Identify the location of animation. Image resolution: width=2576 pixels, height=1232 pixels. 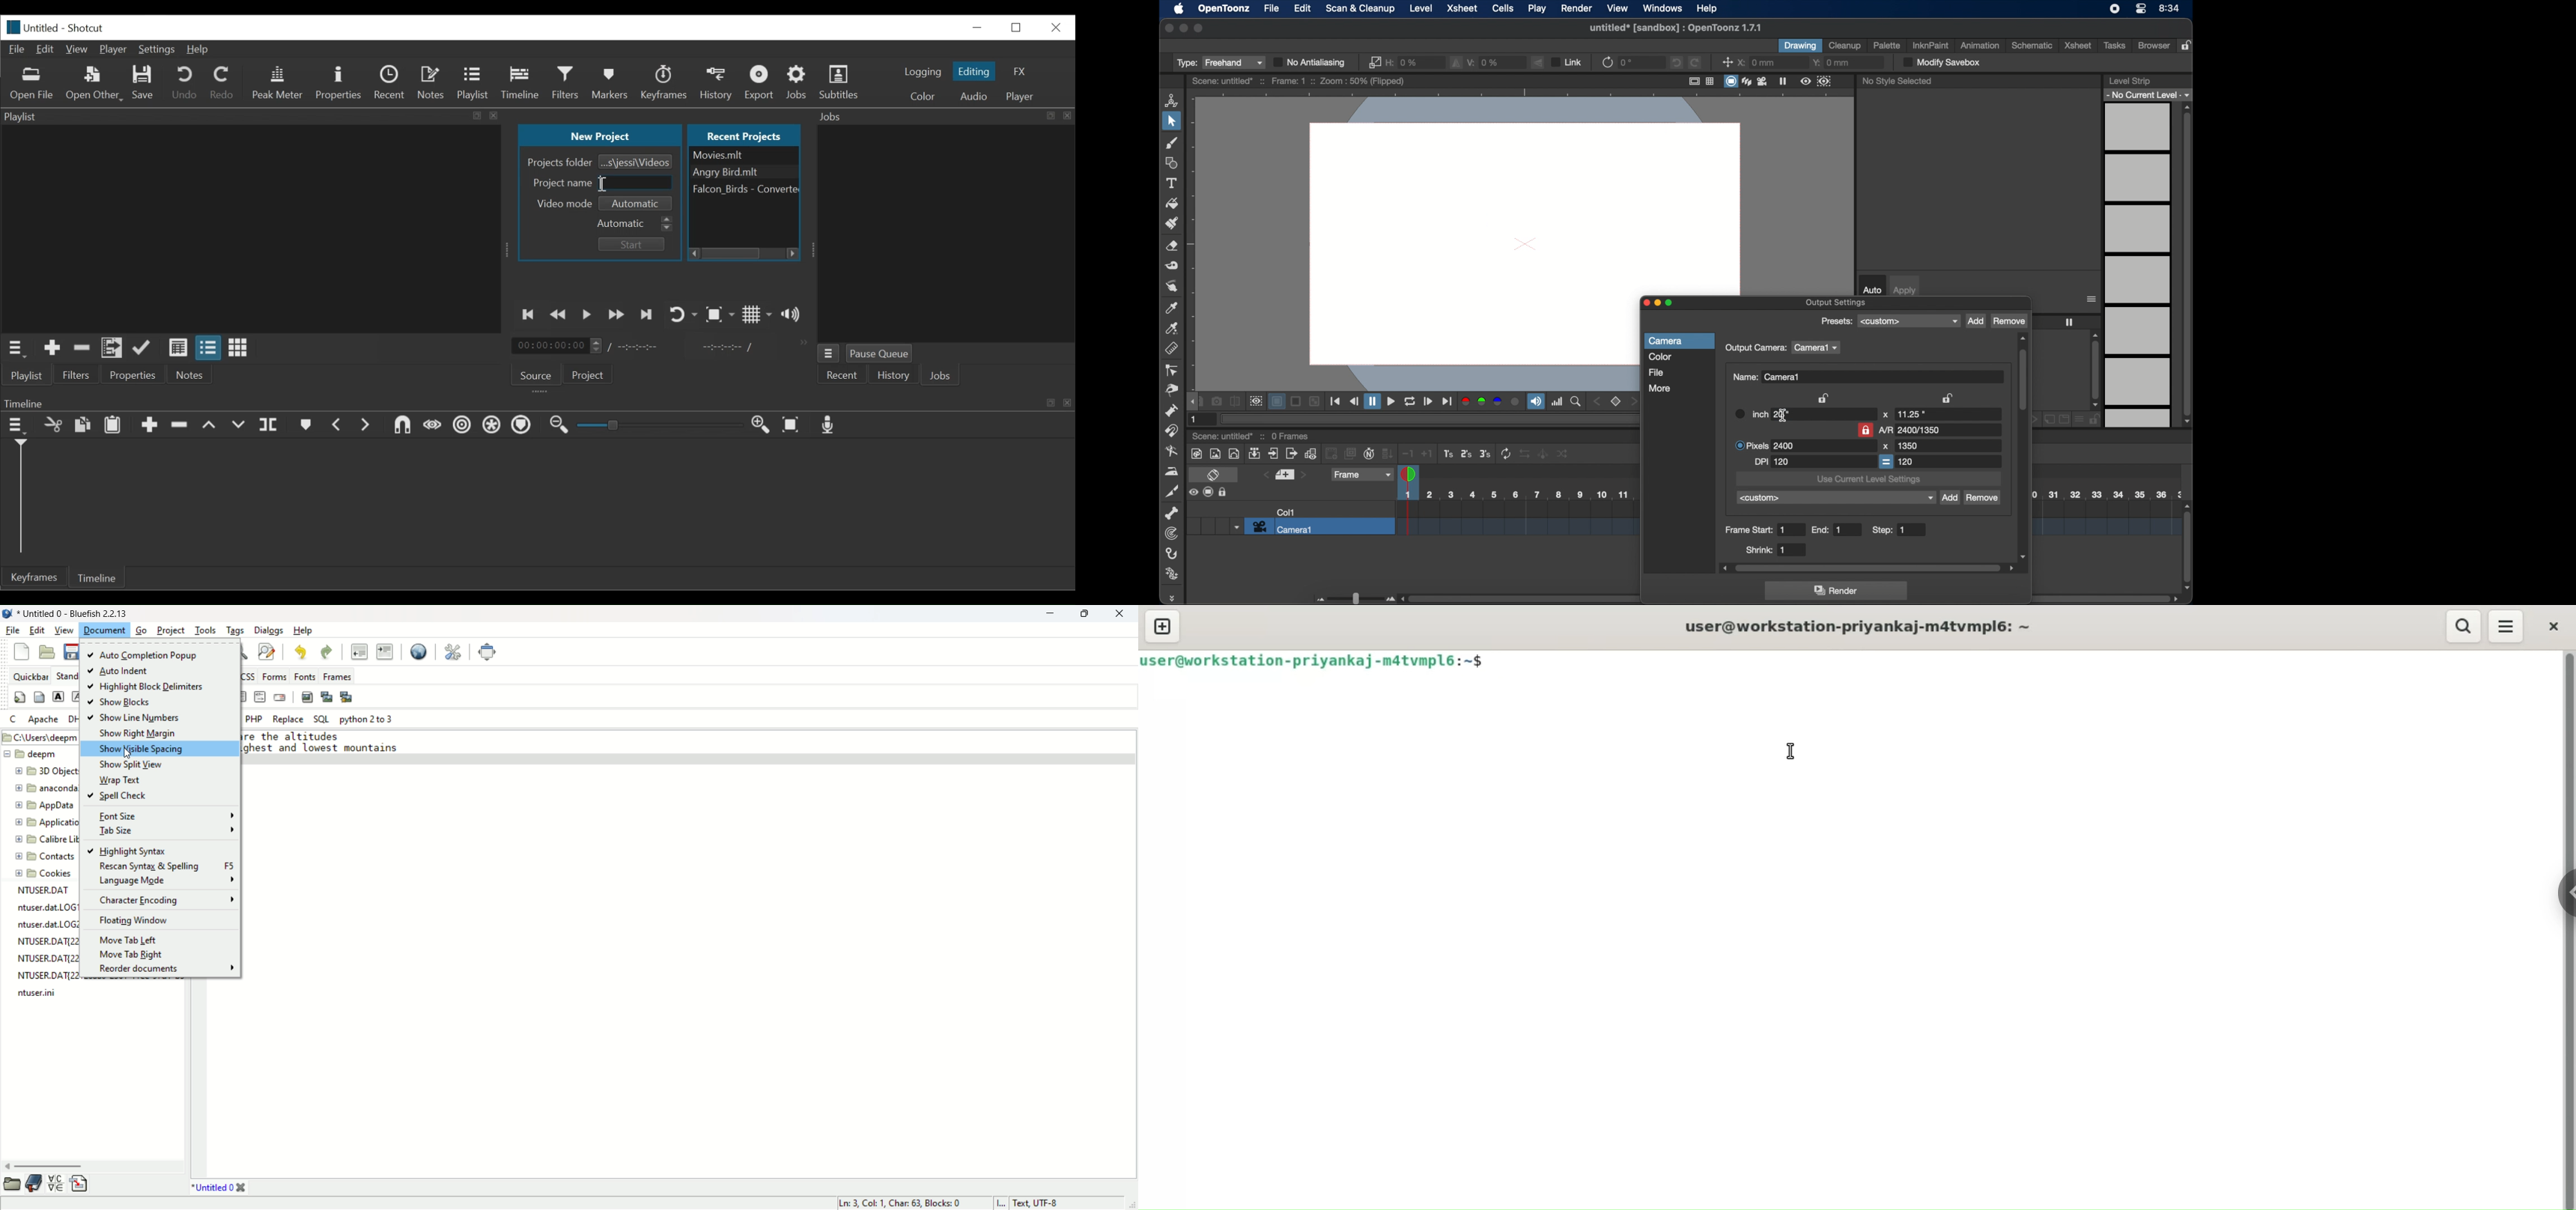
(1979, 45).